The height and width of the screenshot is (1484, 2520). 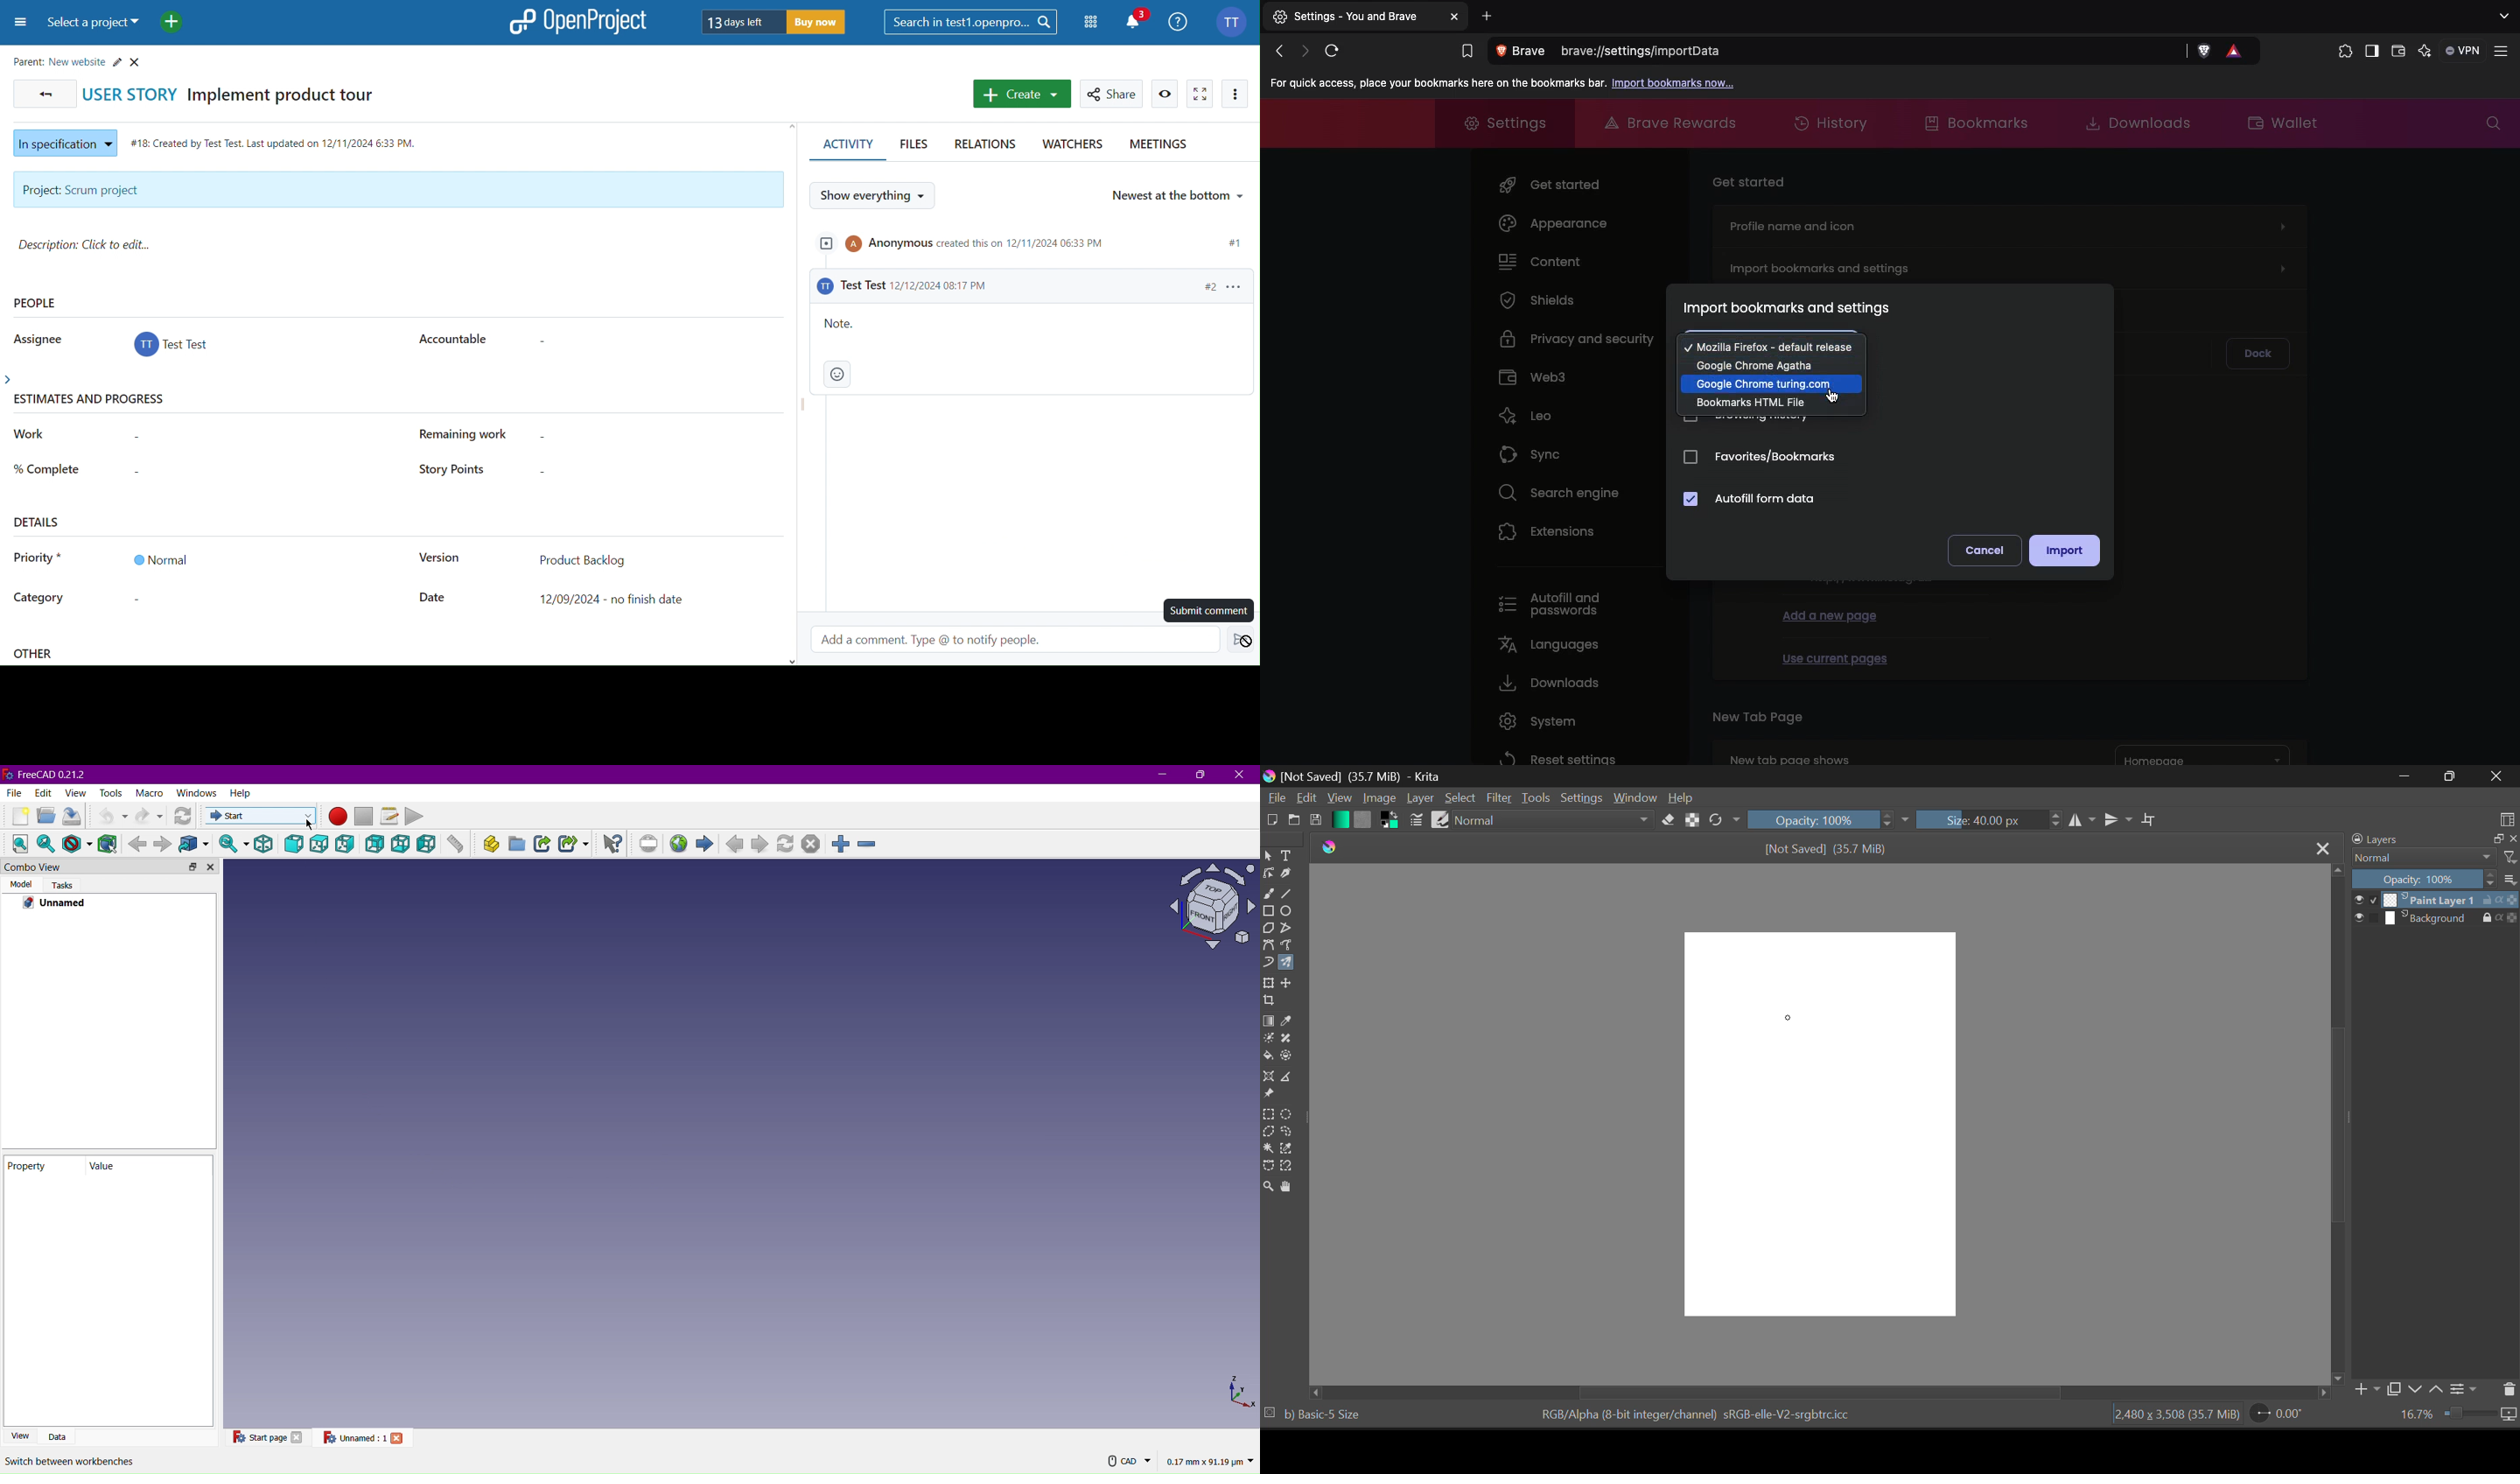 I want to click on Get started, so click(x=1553, y=181).